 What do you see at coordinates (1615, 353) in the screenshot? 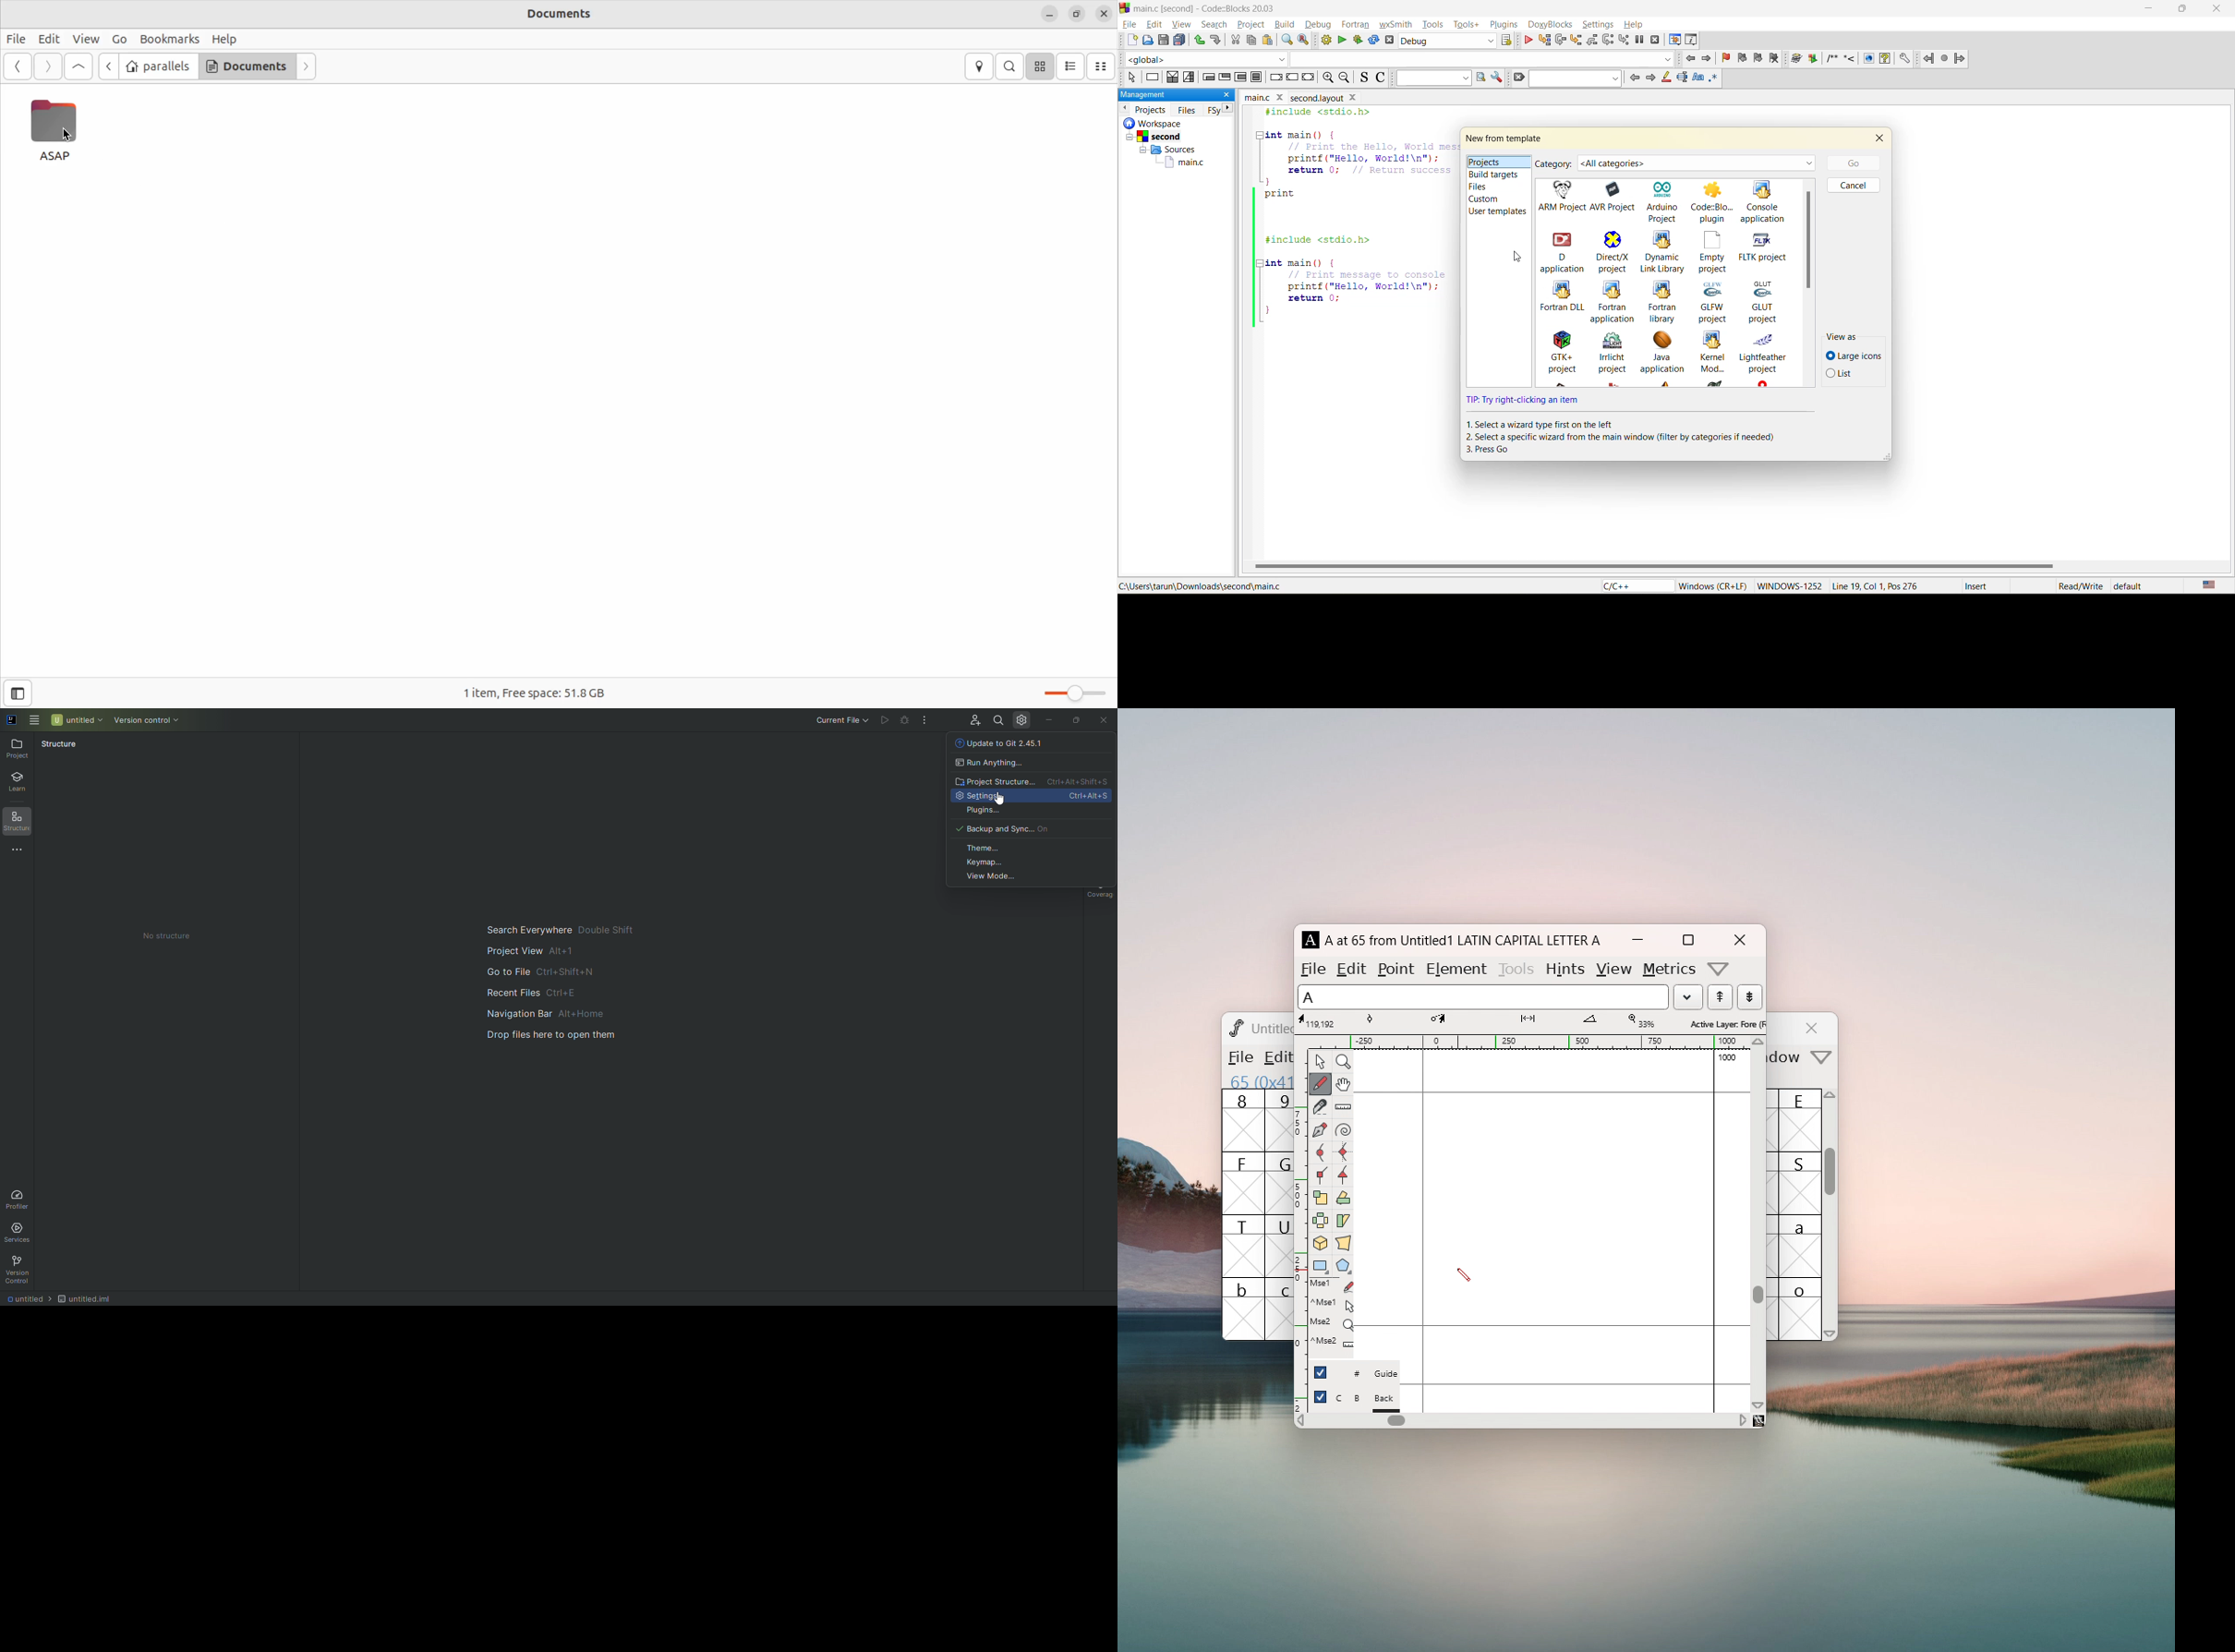
I see `irrlicht project` at bounding box center [1615, 353].